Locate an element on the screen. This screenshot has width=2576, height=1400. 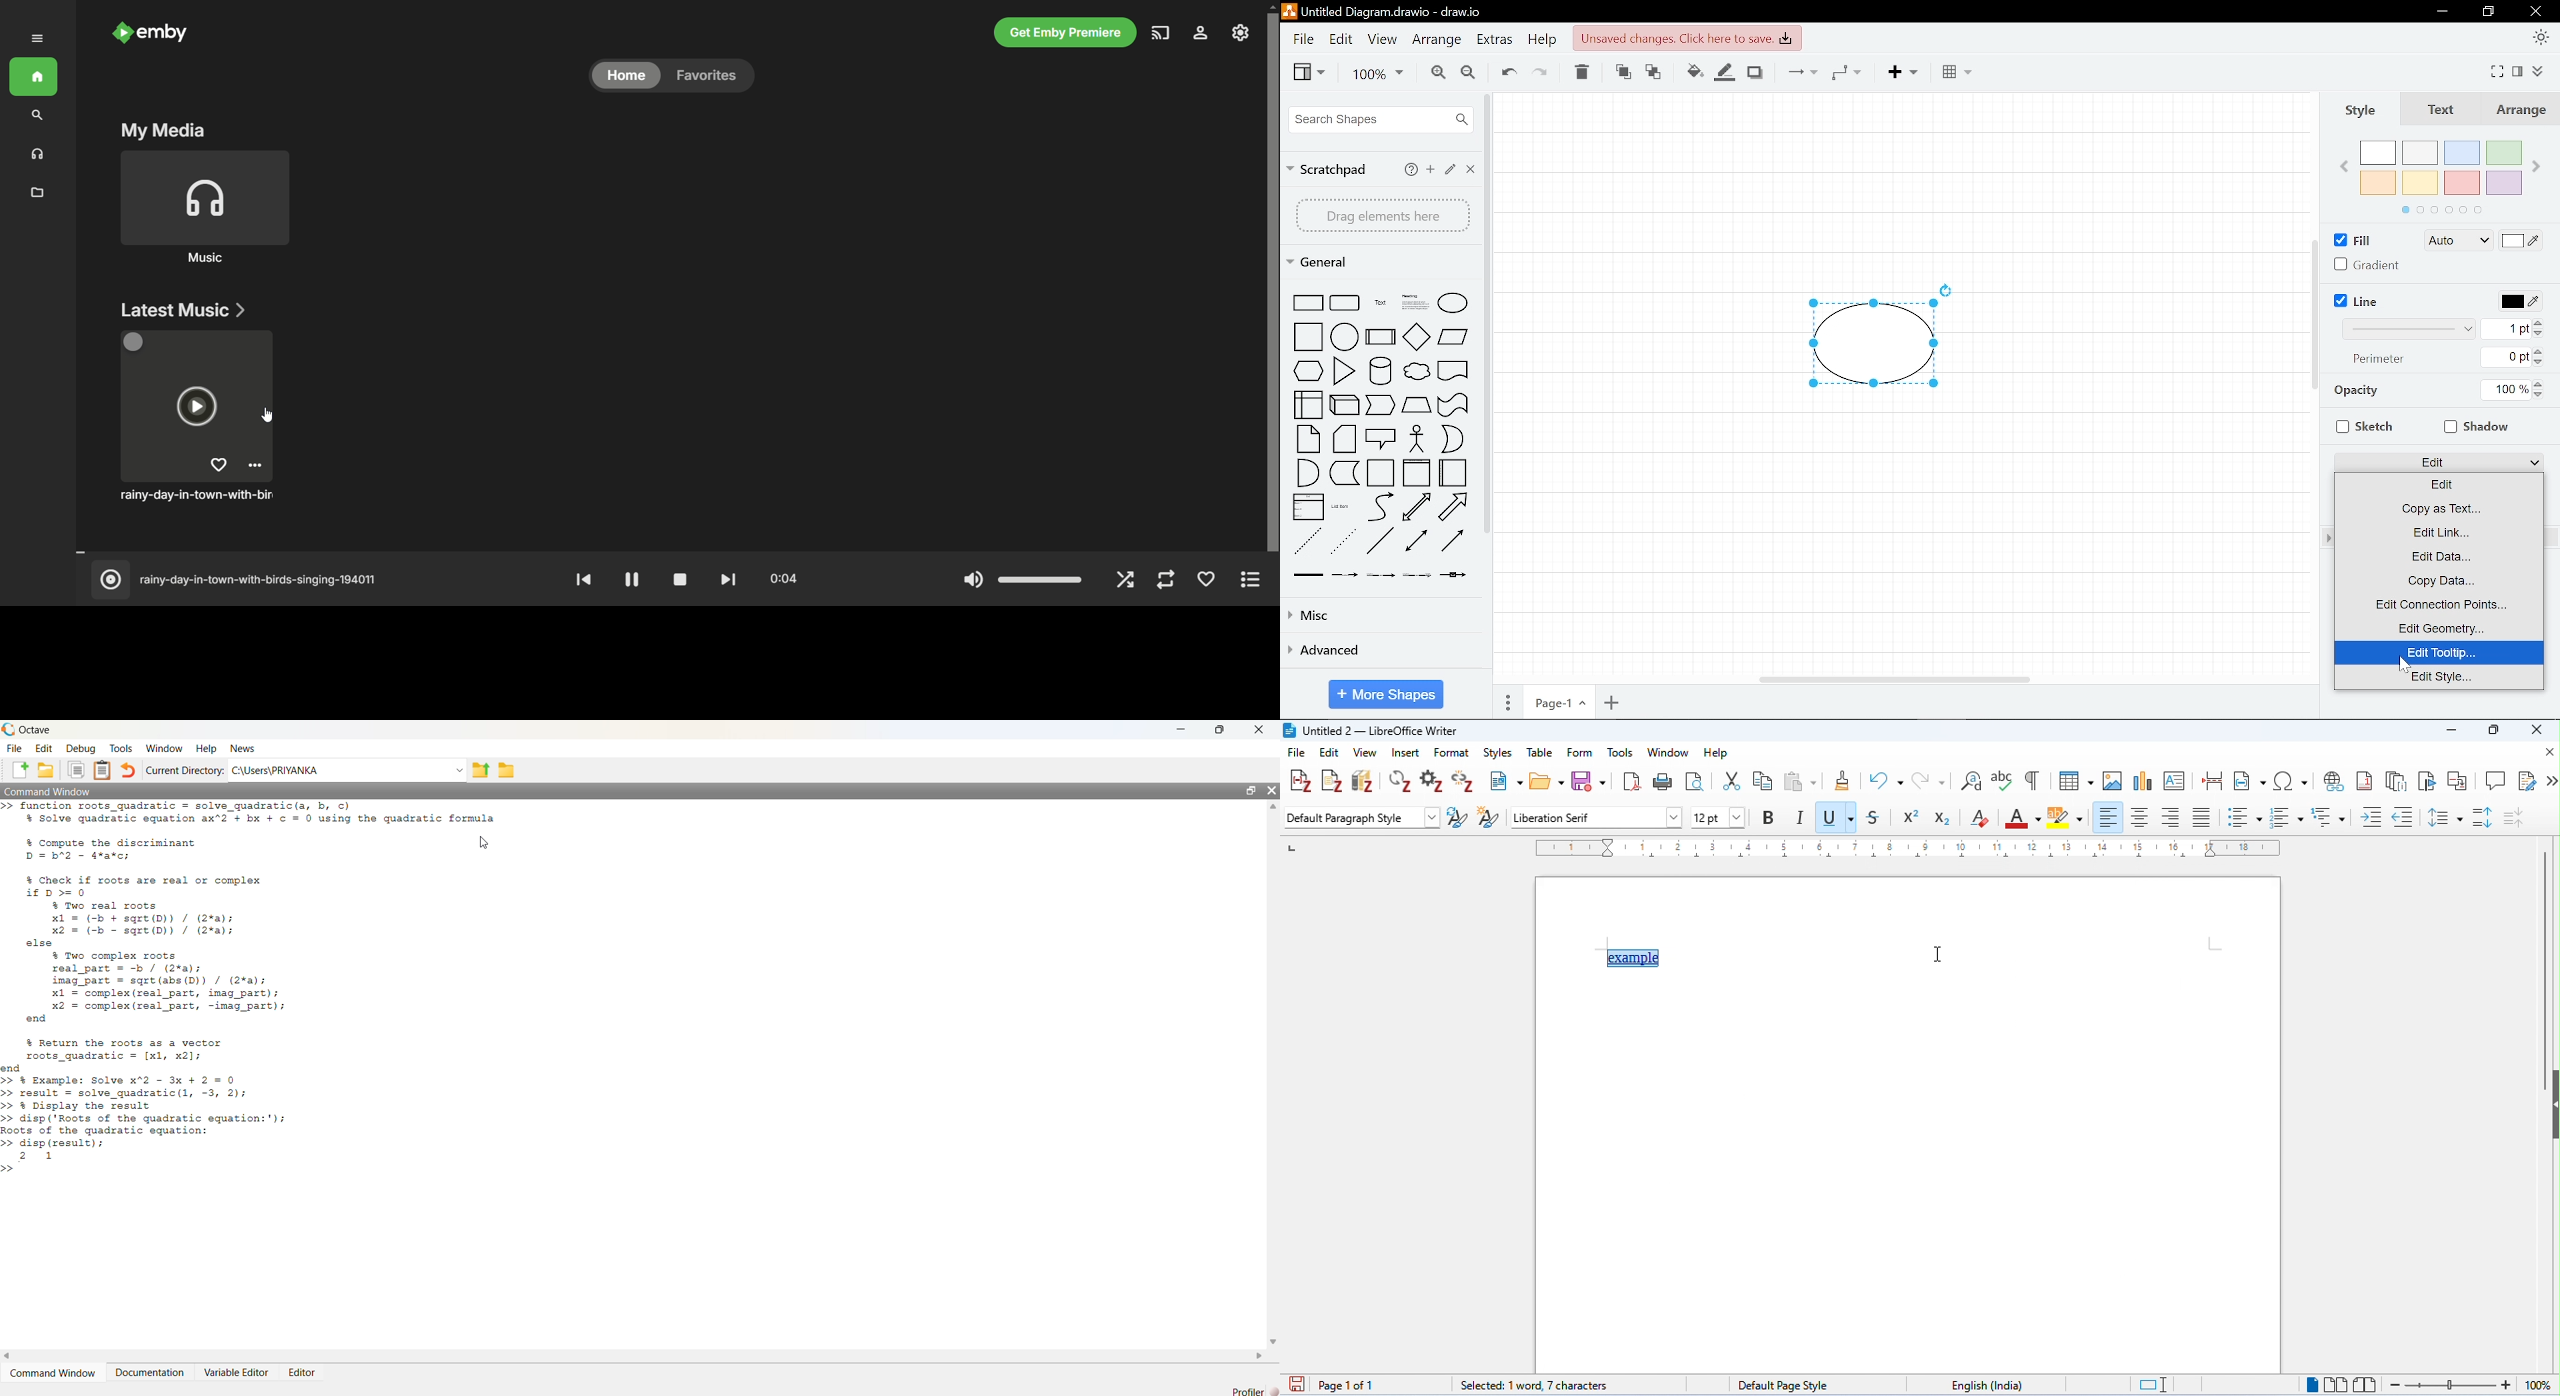
Next color Palette is located at coordinates (2542, 158).